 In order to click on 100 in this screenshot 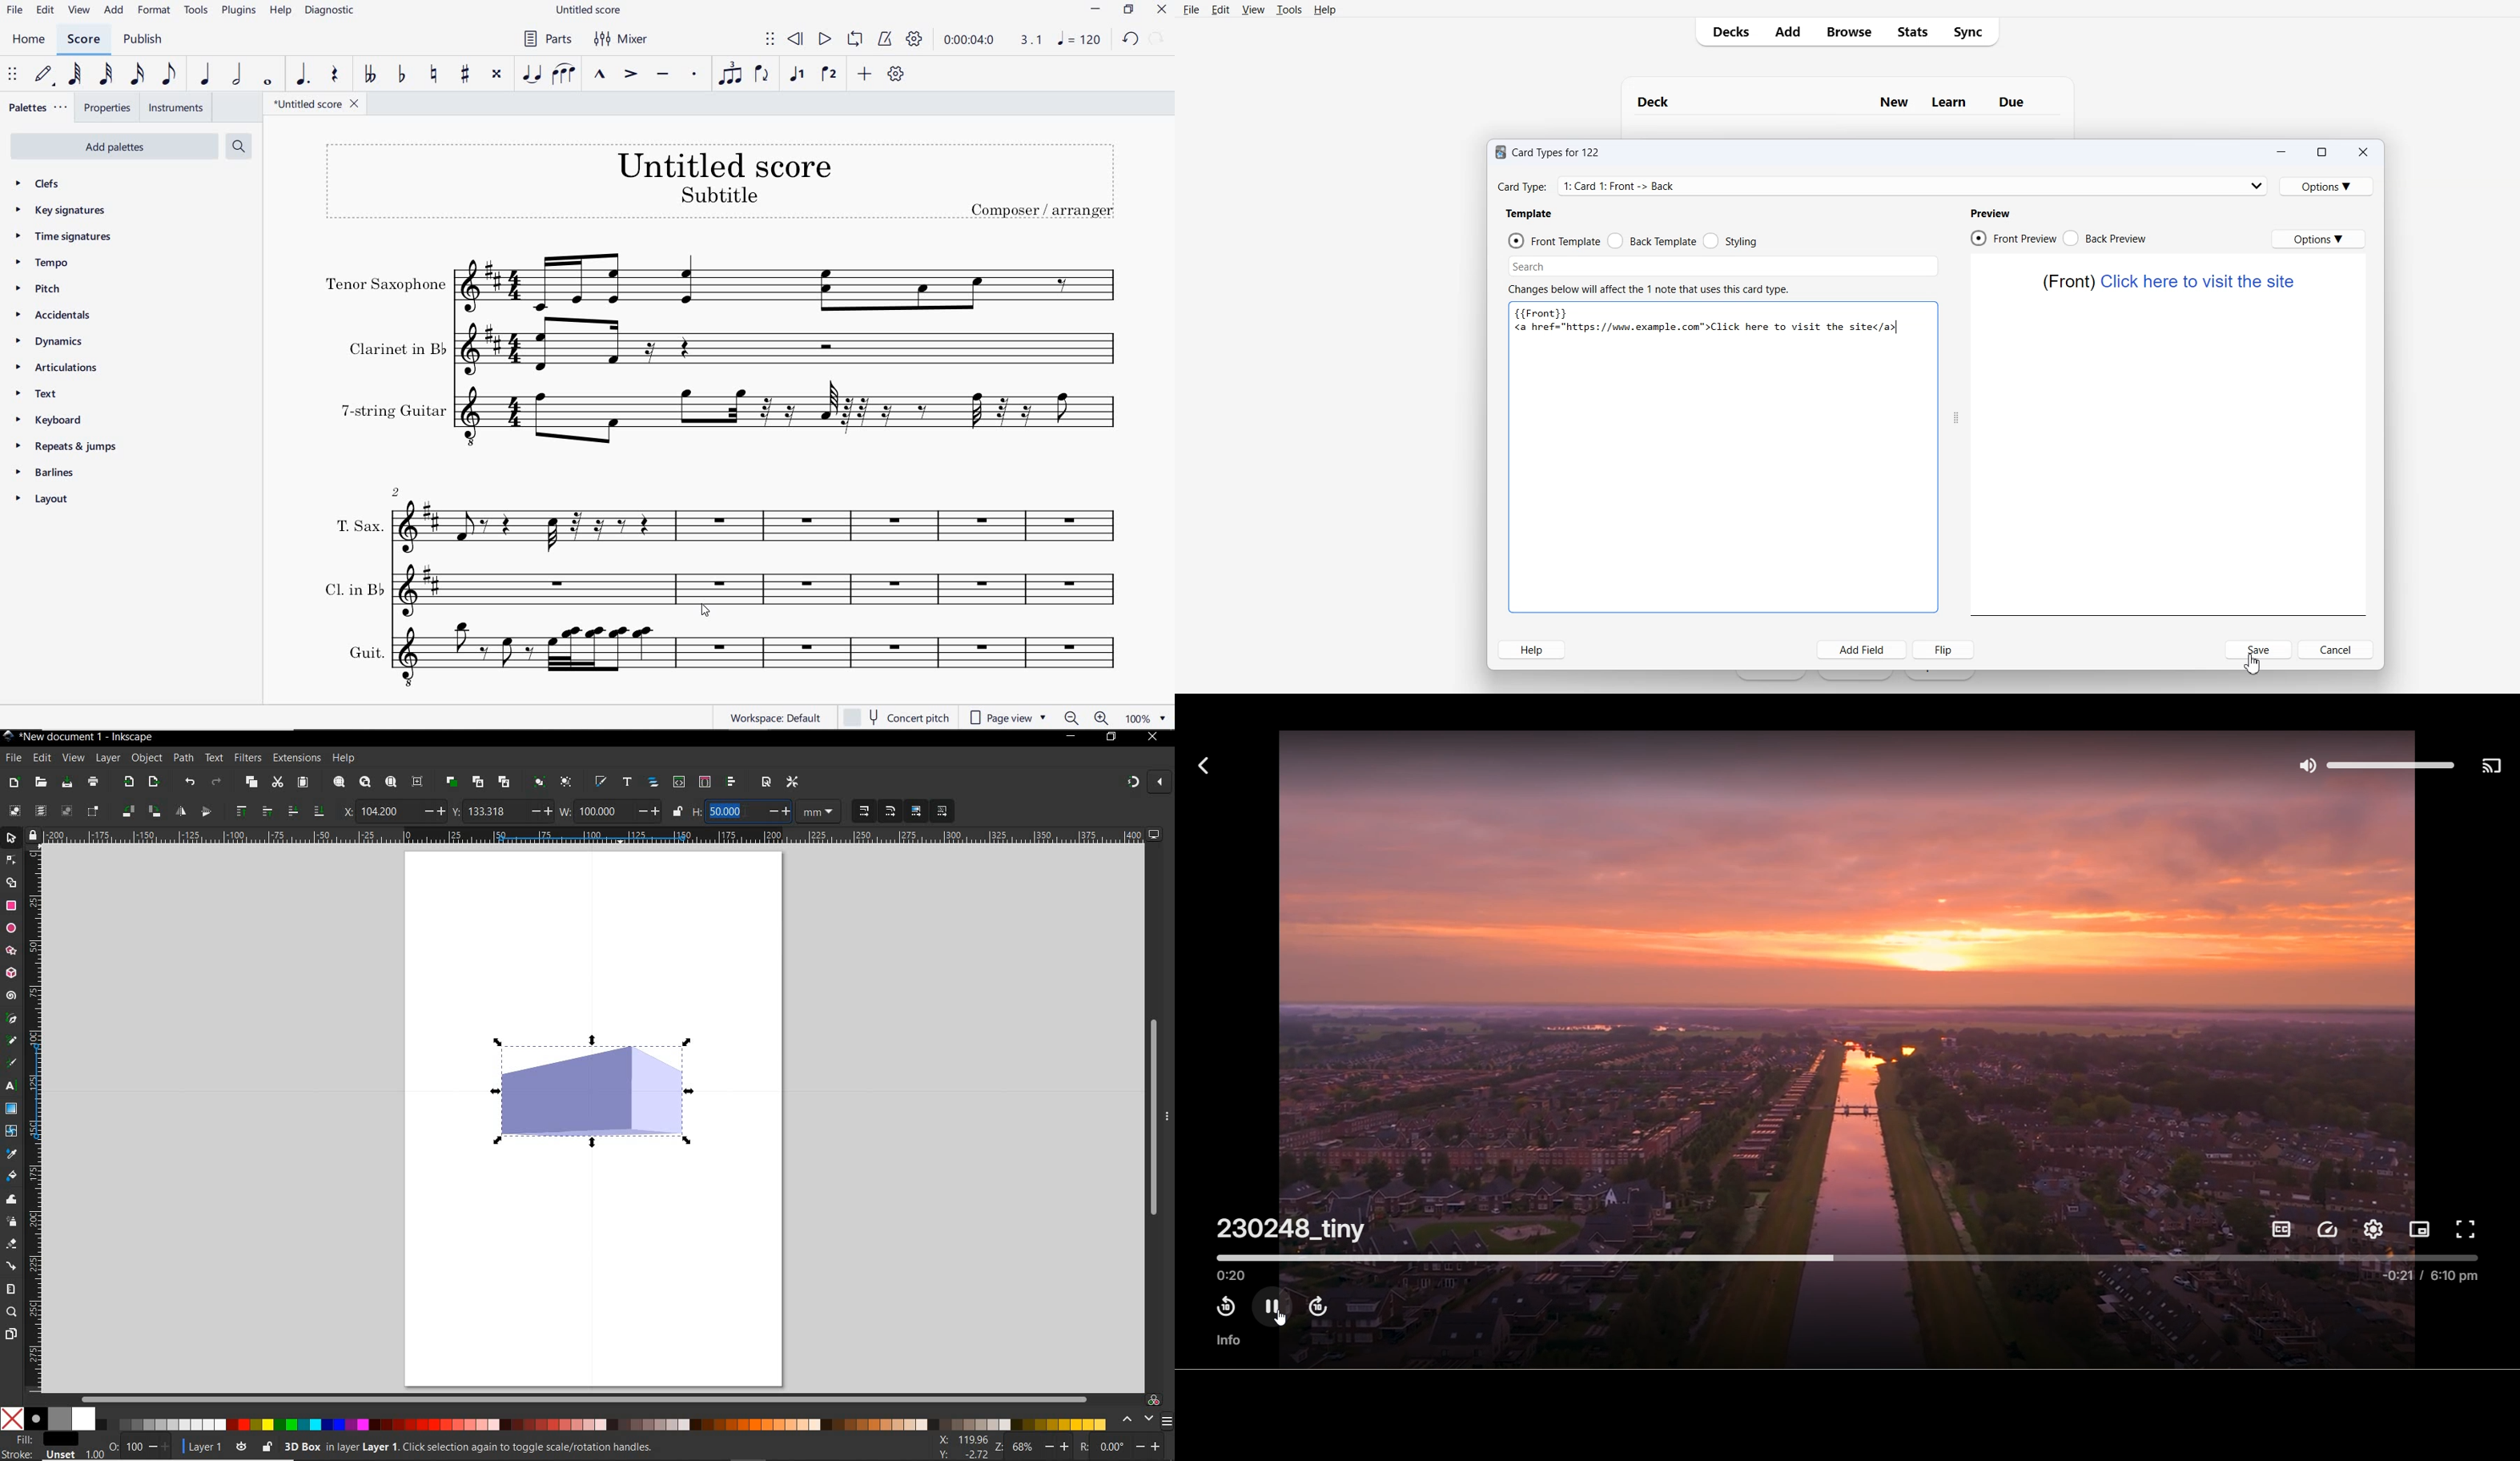, I will do `click(602, 811)`.